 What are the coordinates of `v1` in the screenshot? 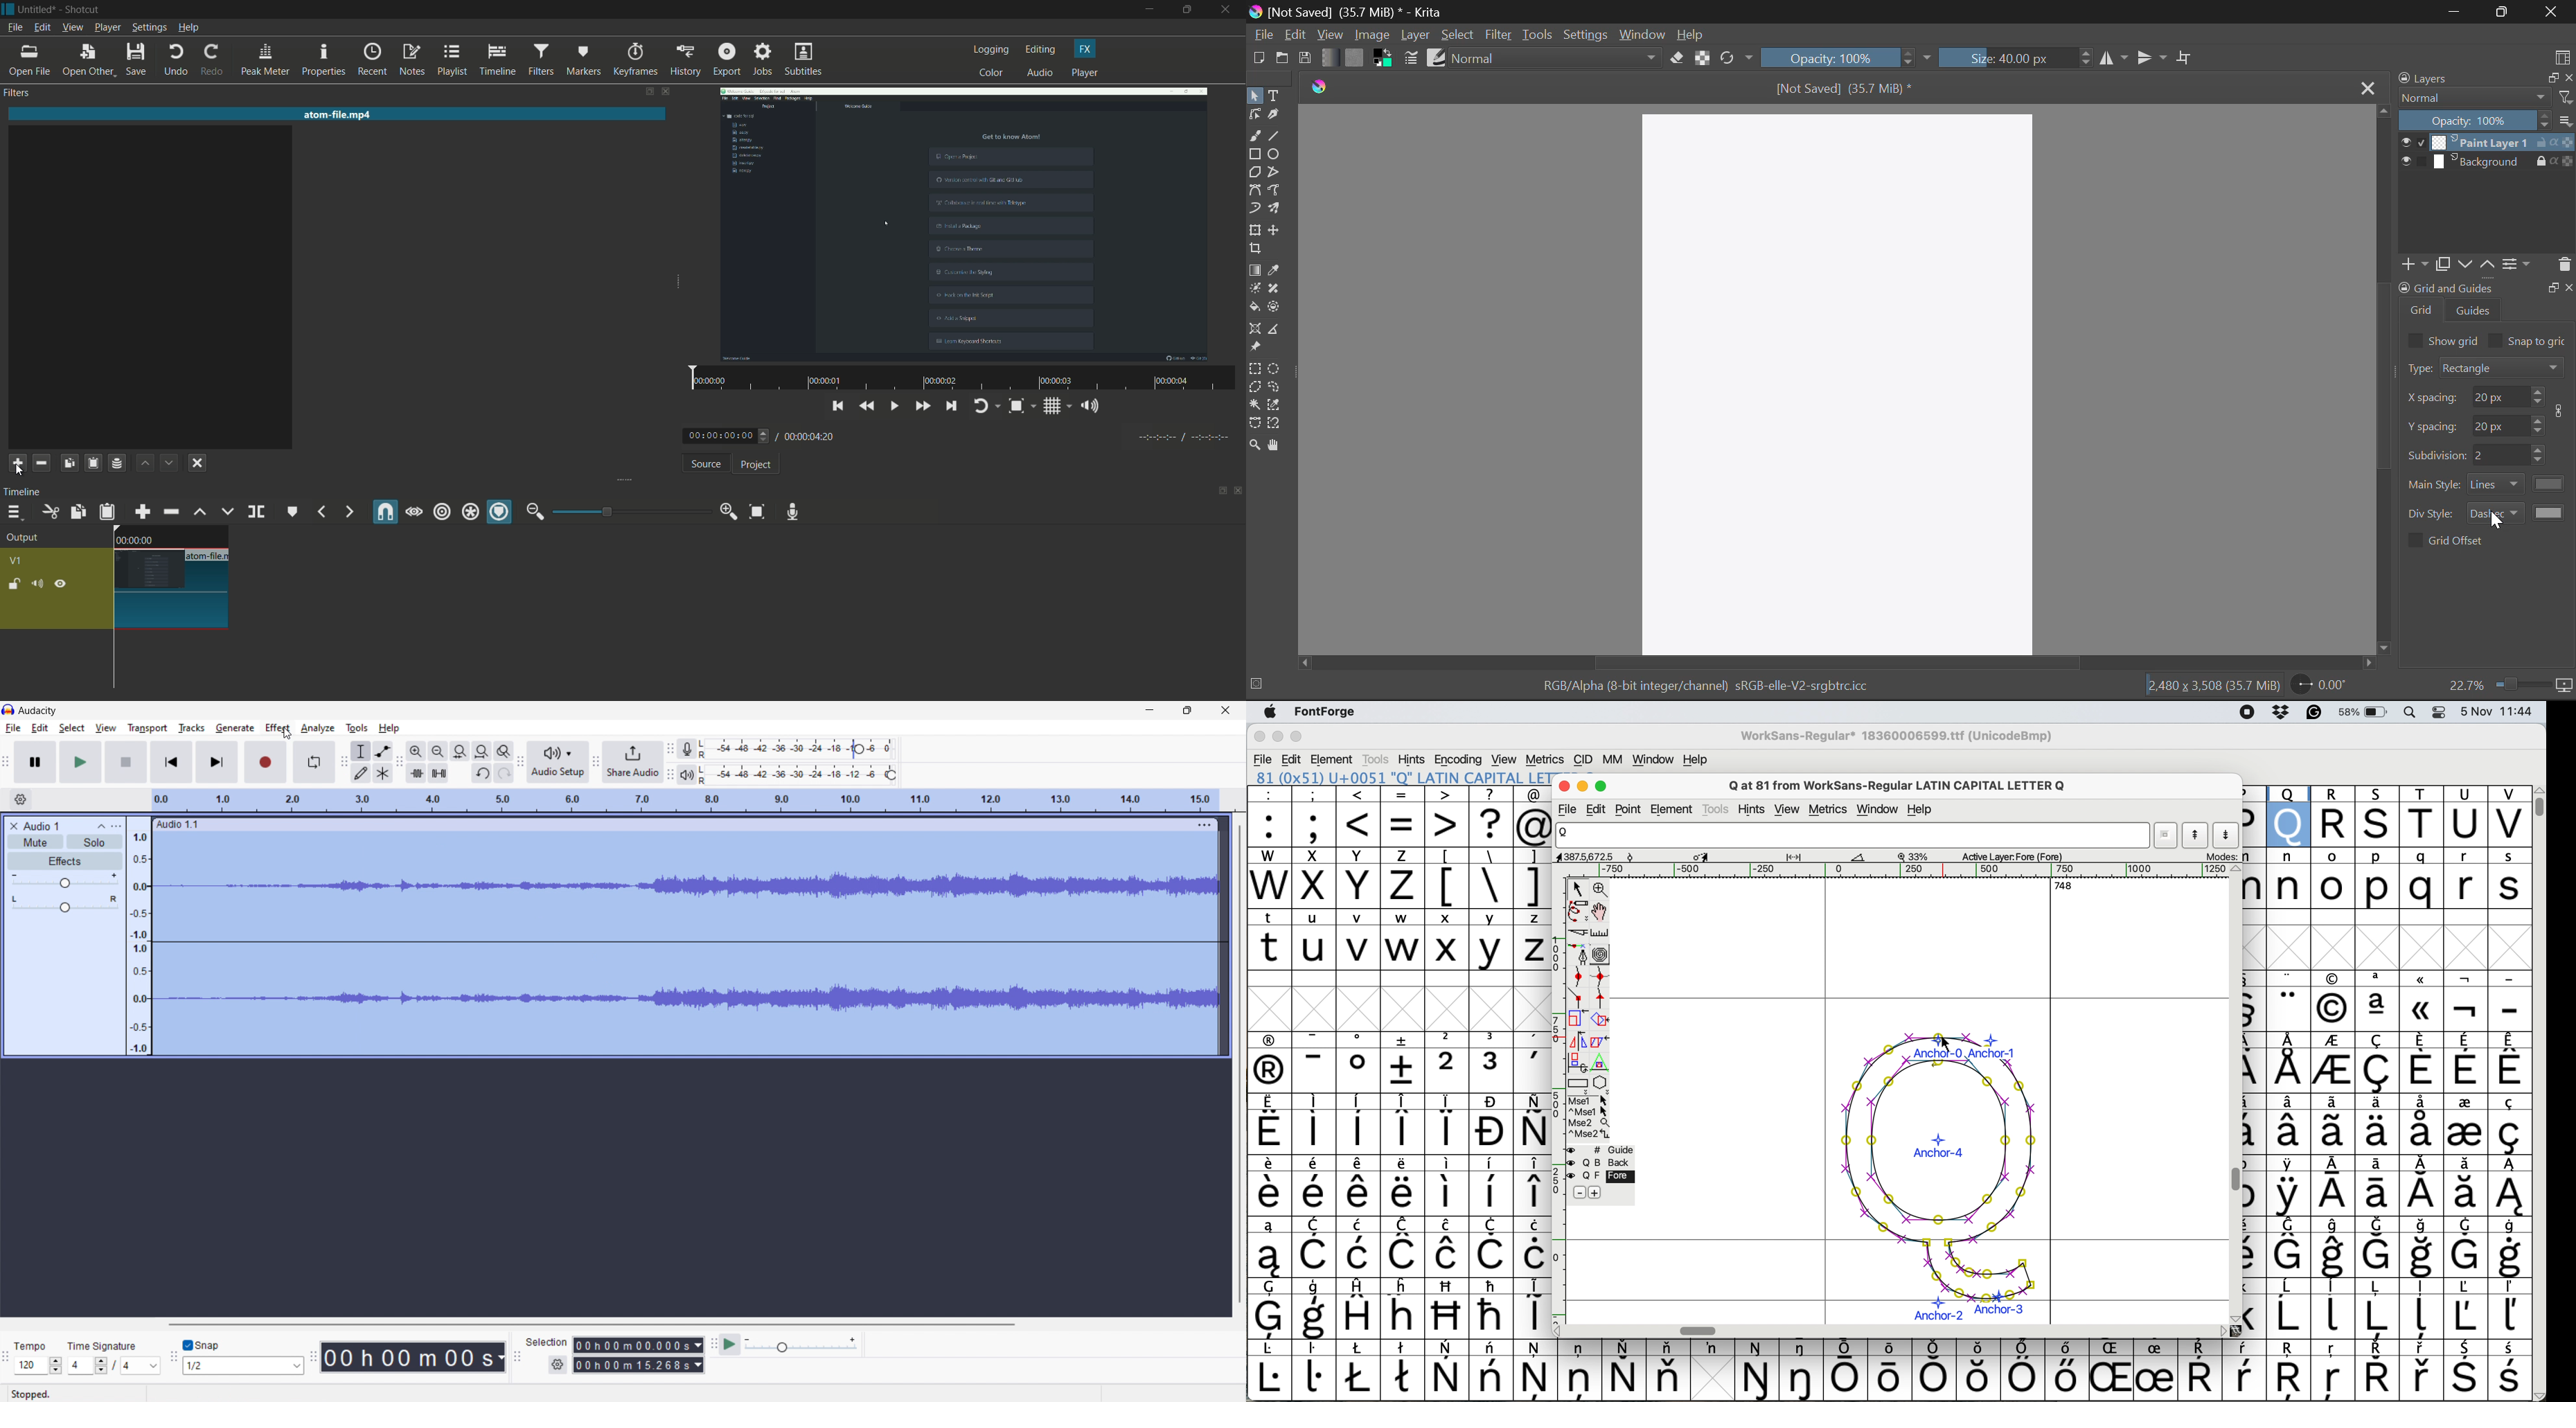 It's located at (18, 560).